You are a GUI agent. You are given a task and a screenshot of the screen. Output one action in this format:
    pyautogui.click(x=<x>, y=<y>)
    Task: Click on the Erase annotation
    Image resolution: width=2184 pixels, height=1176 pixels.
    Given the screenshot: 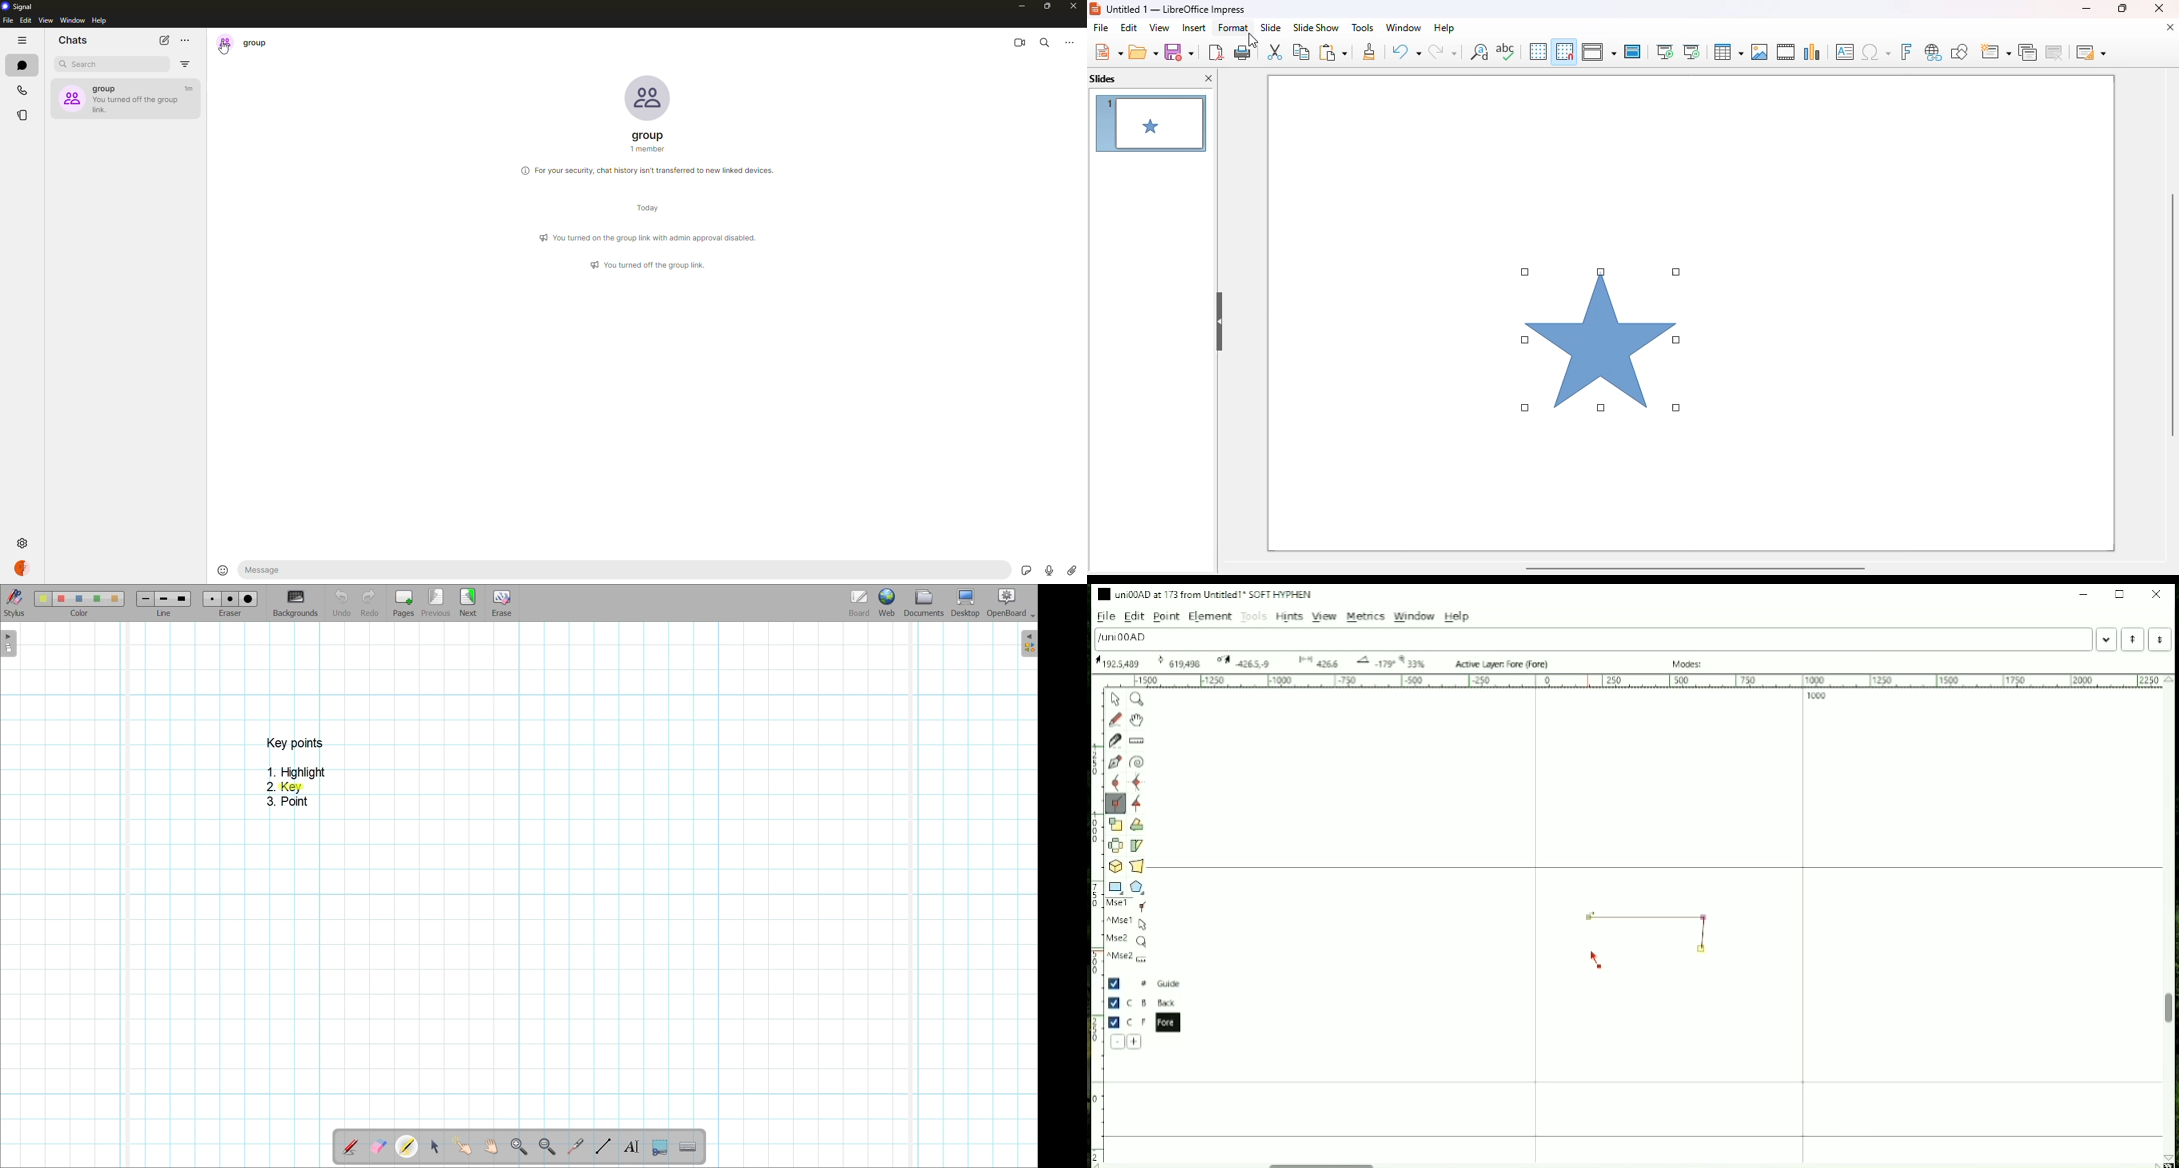 What is the action you would take?
    pyautogui.click(x=379, y=1147)
    